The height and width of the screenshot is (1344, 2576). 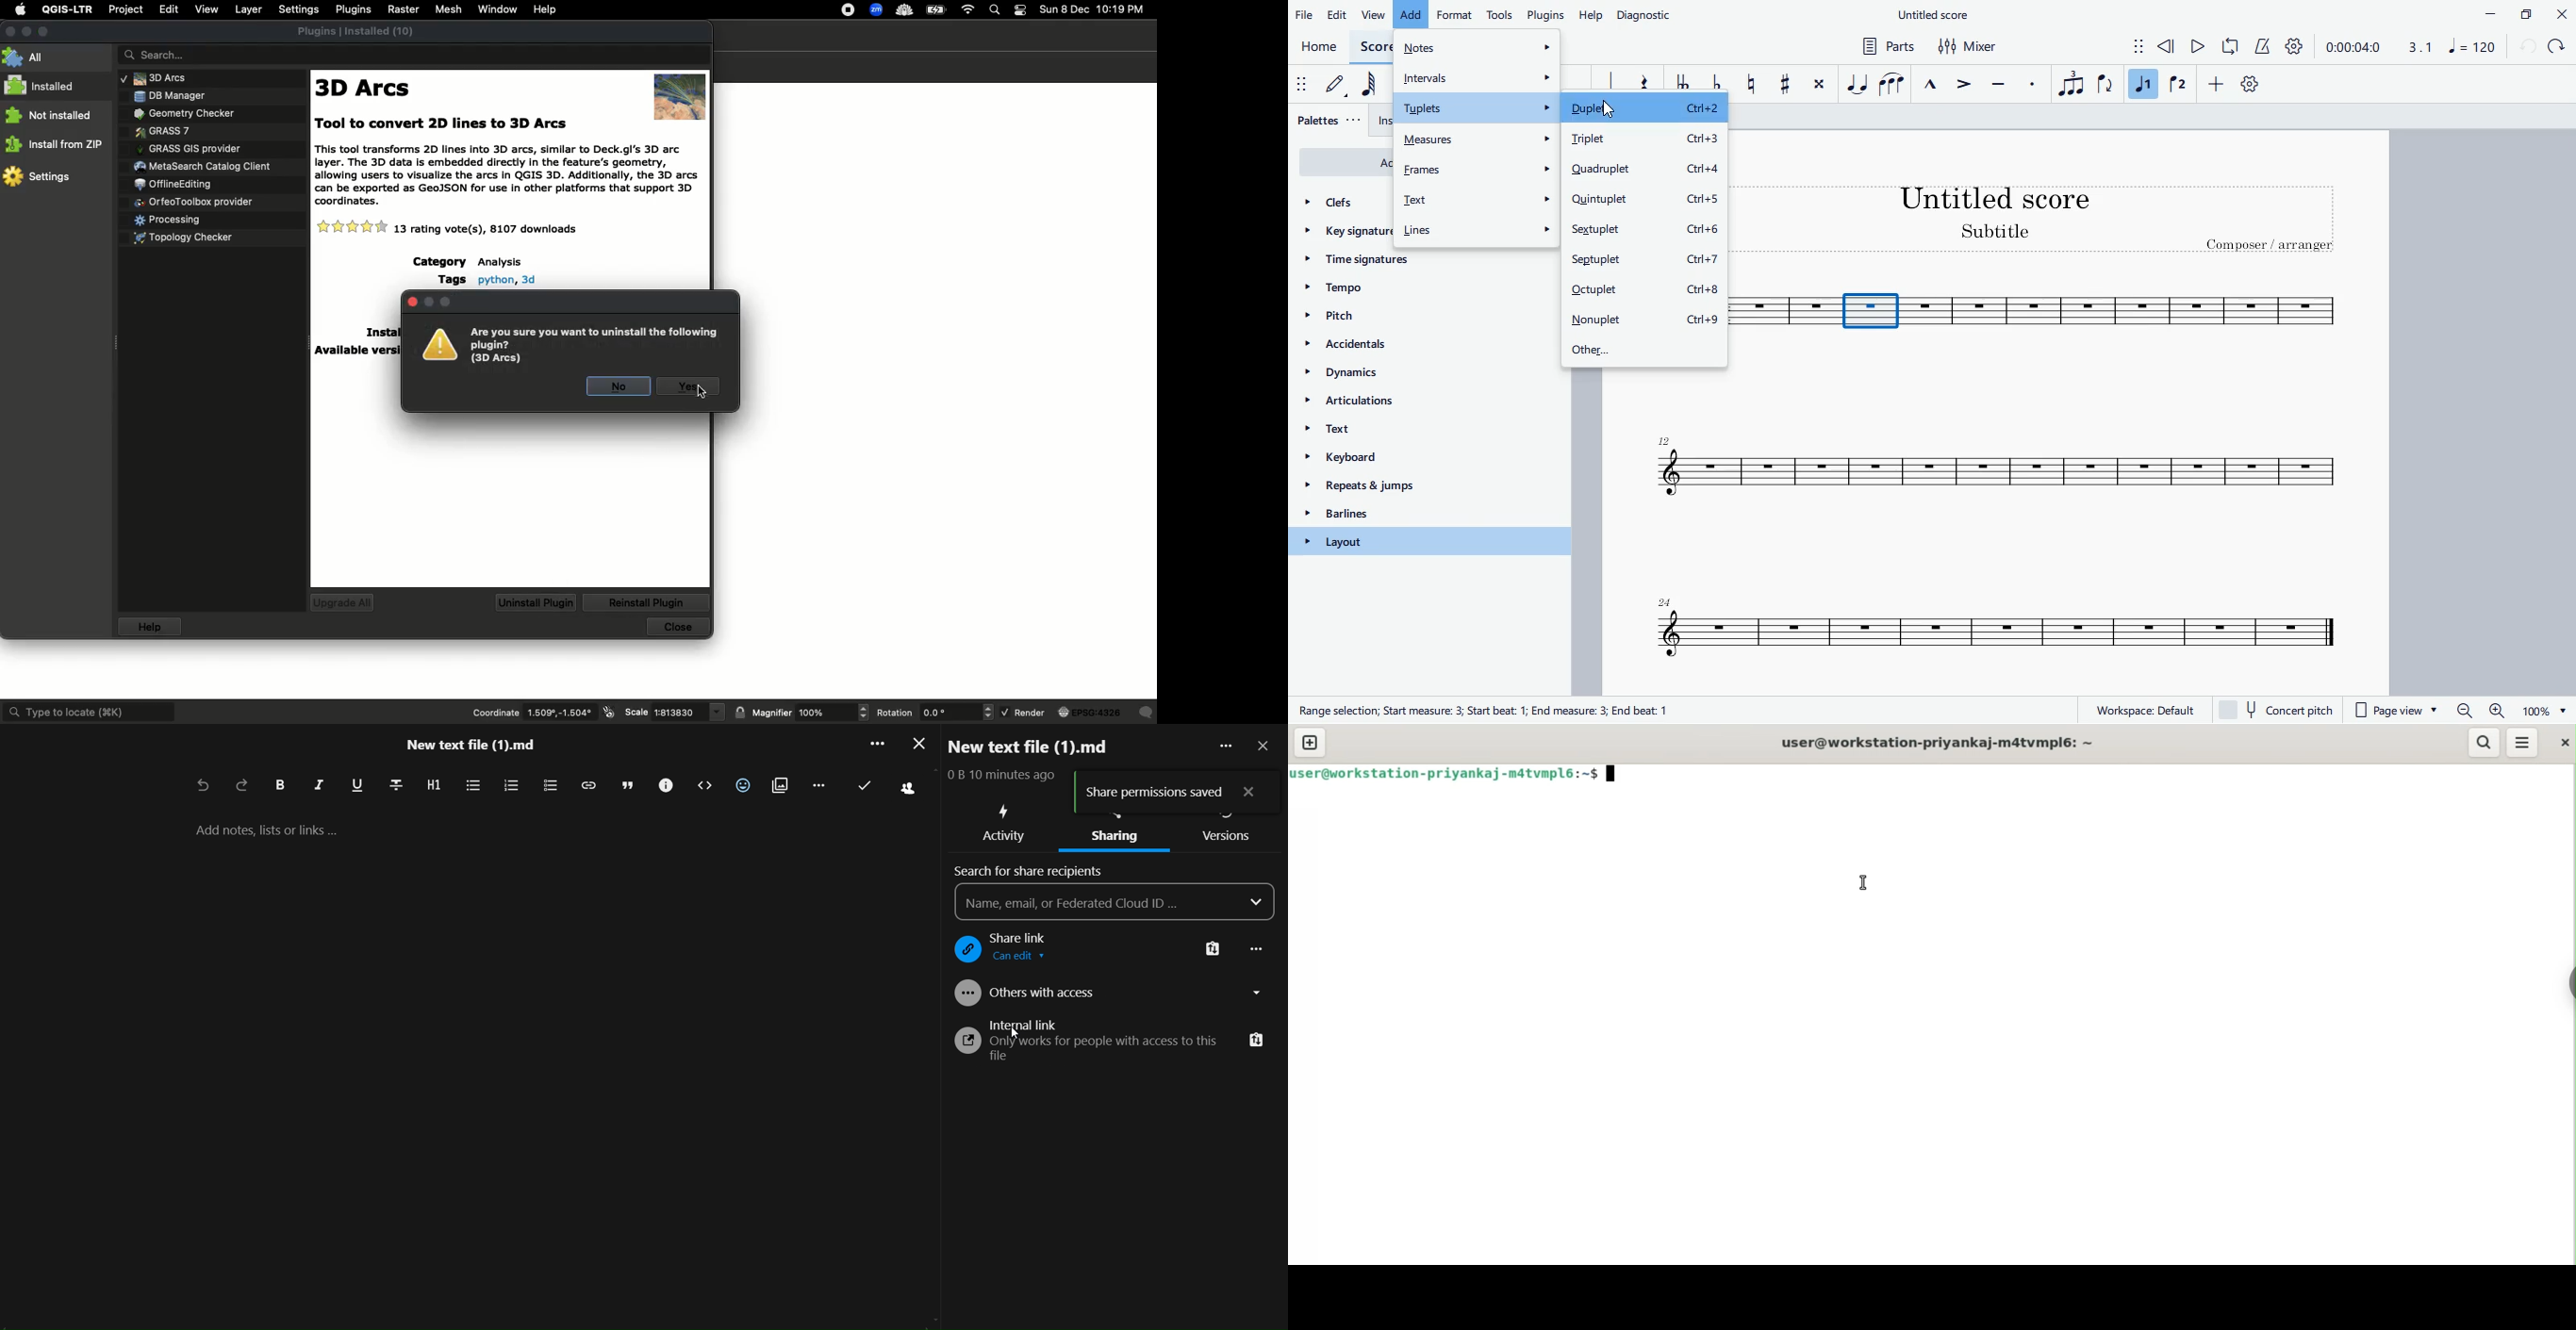 What do you see at coordinates (1416, 404) in the screenshot?
I see `articulations` at bounding box center [1416, 404].